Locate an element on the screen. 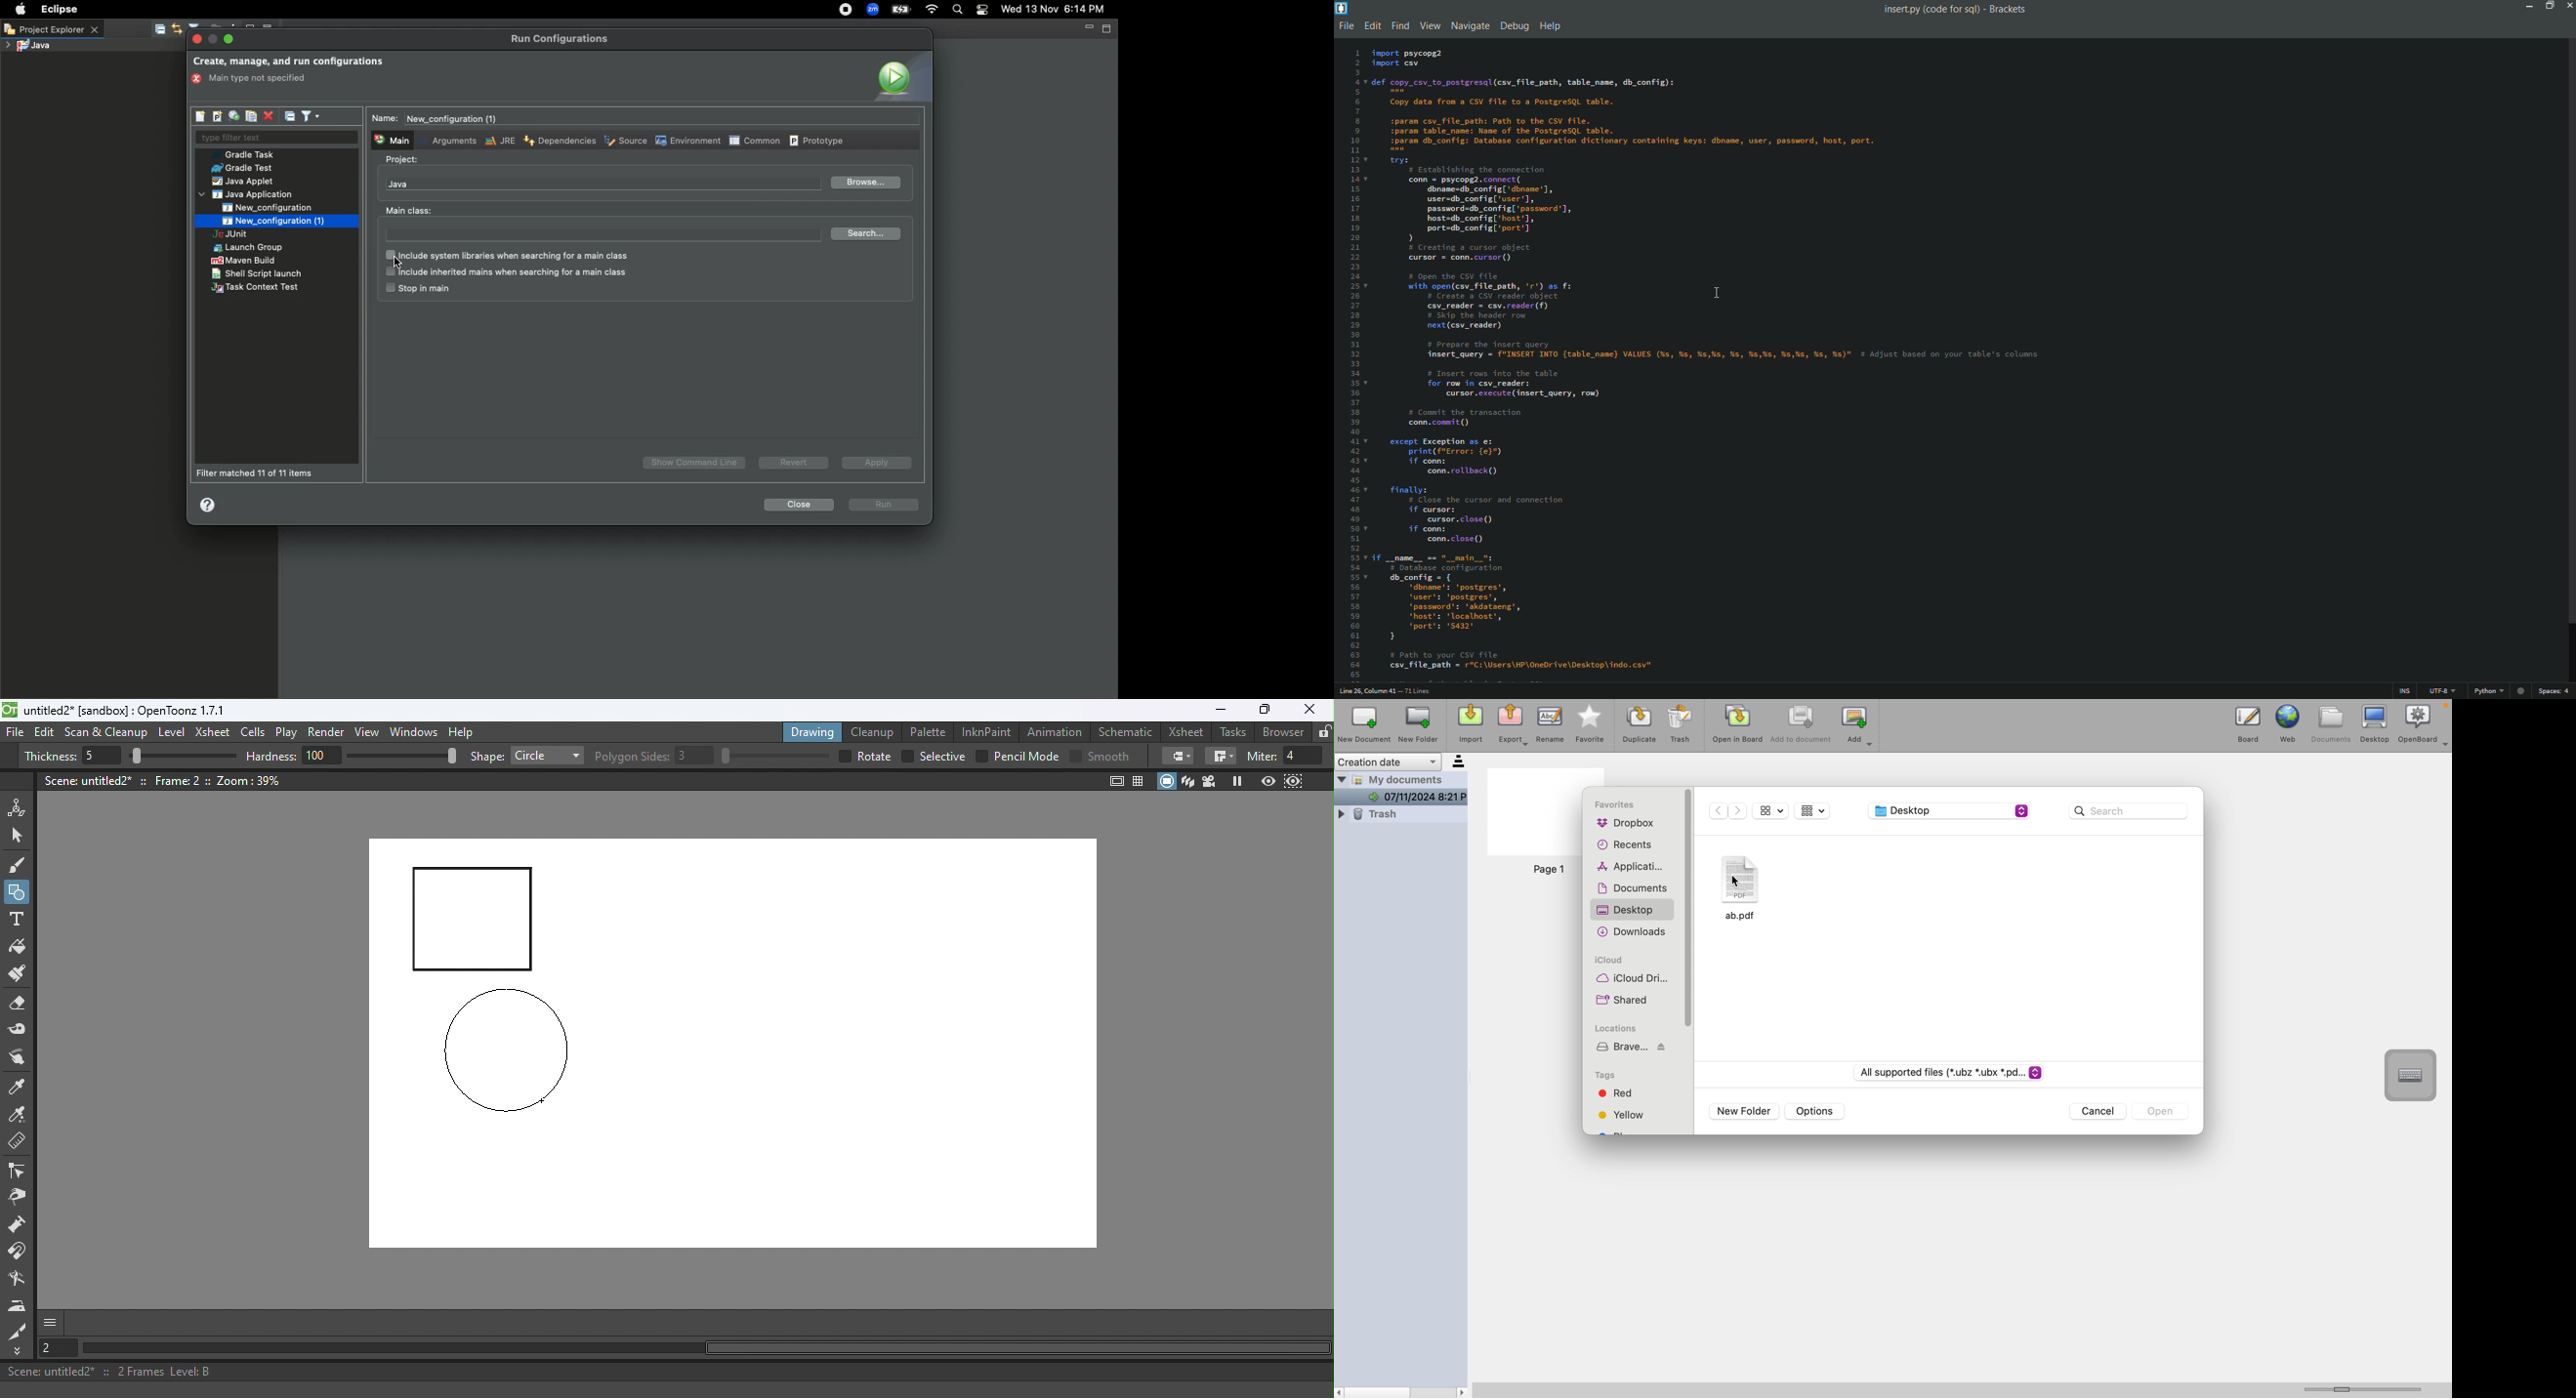 This screenshot has height=1400, width=2576. Prototype is located at coordinates (819, 140).